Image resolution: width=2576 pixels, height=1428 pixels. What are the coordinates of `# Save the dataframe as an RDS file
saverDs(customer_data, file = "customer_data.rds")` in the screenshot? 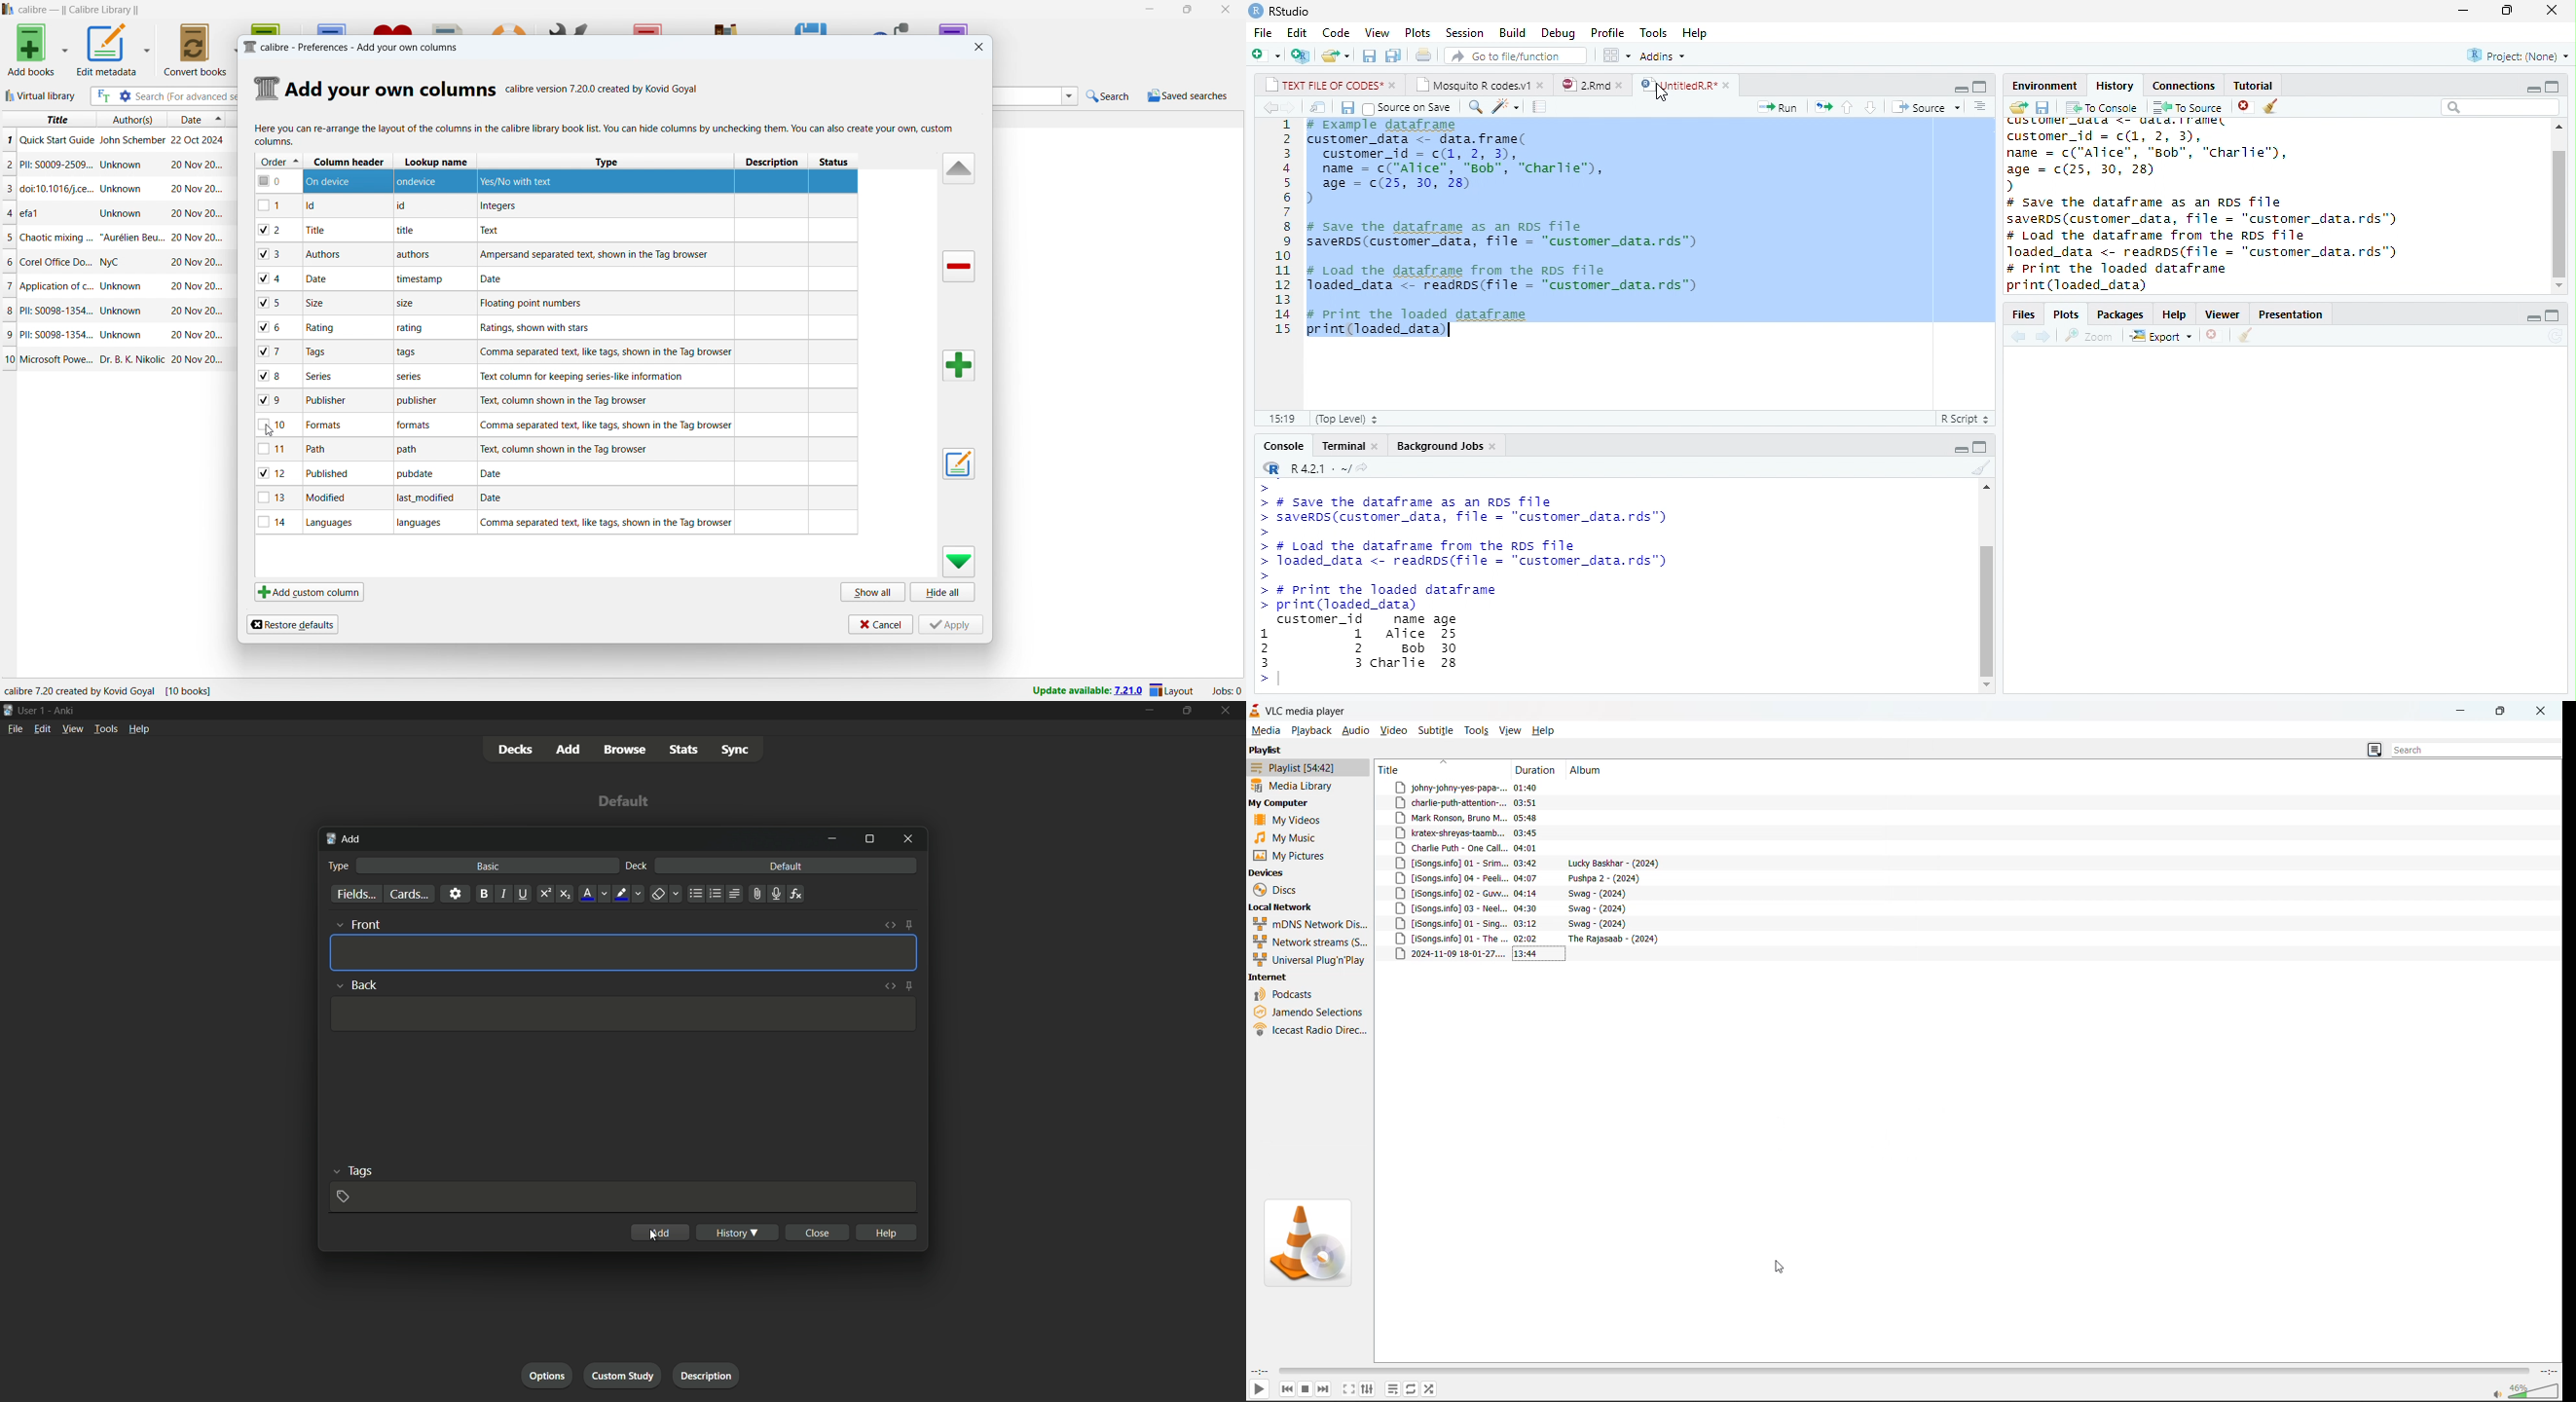 It's located at (1507, 236).